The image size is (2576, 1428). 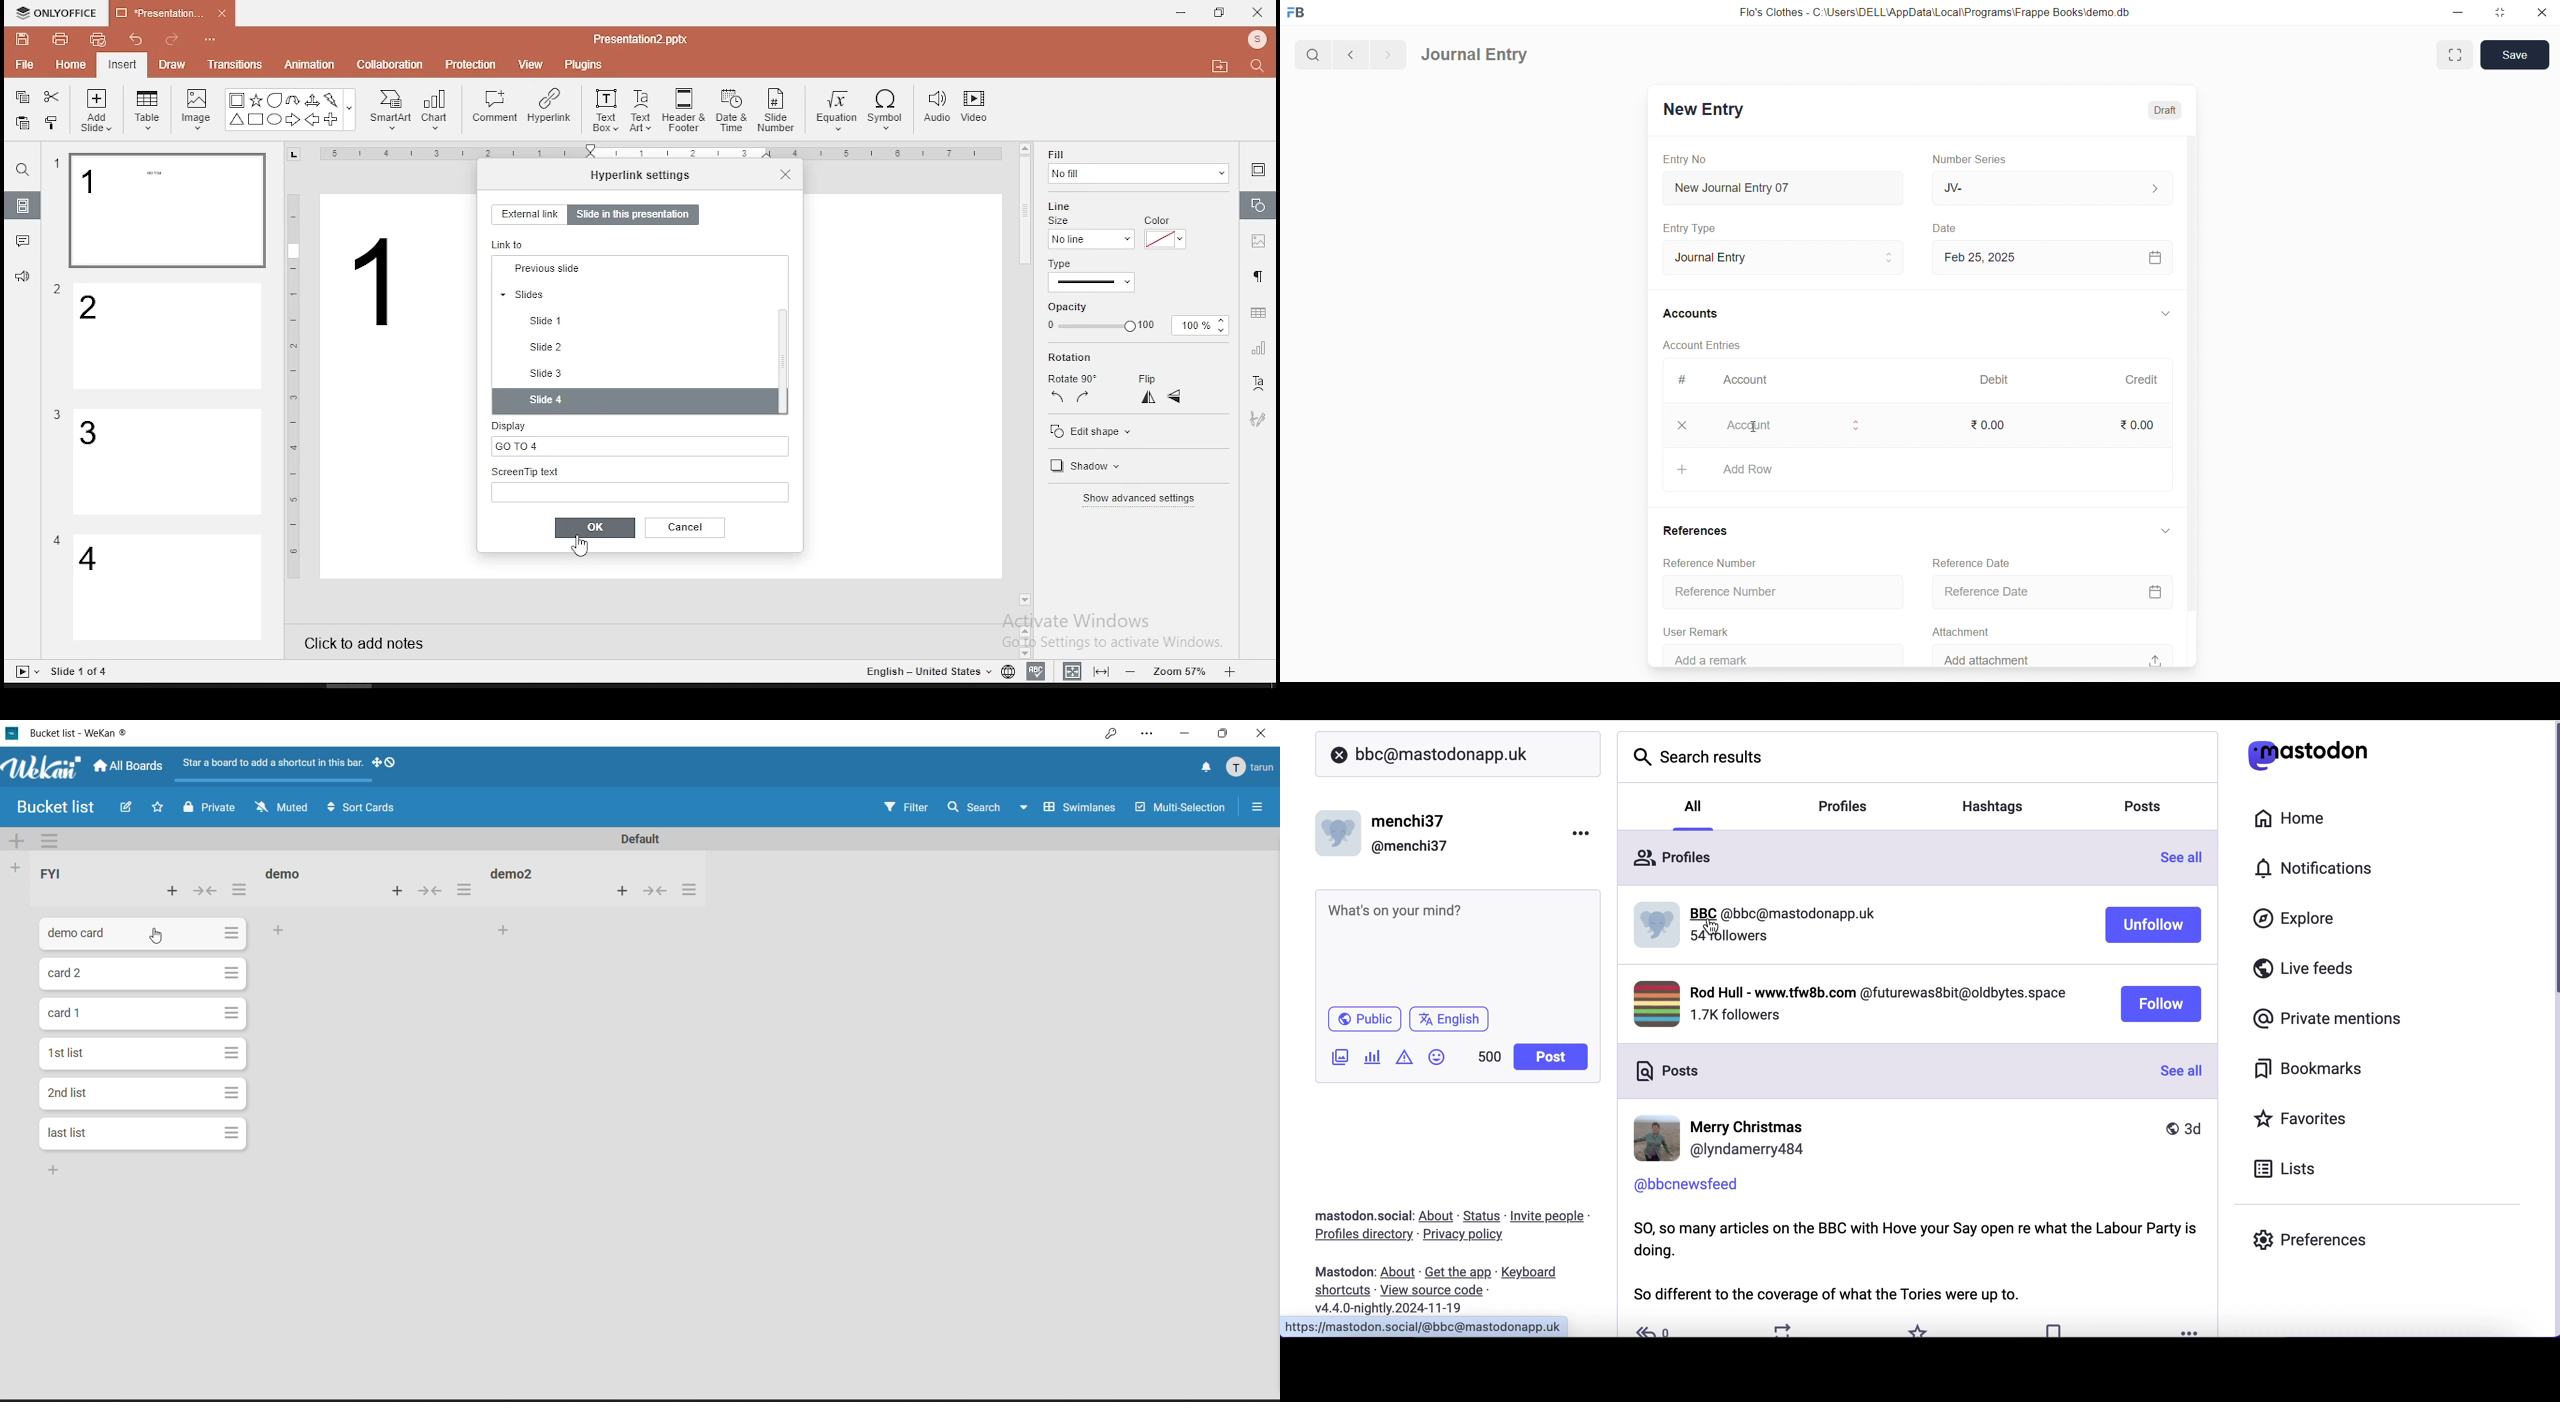 I want to click on cut, so click(x=52, y=96).